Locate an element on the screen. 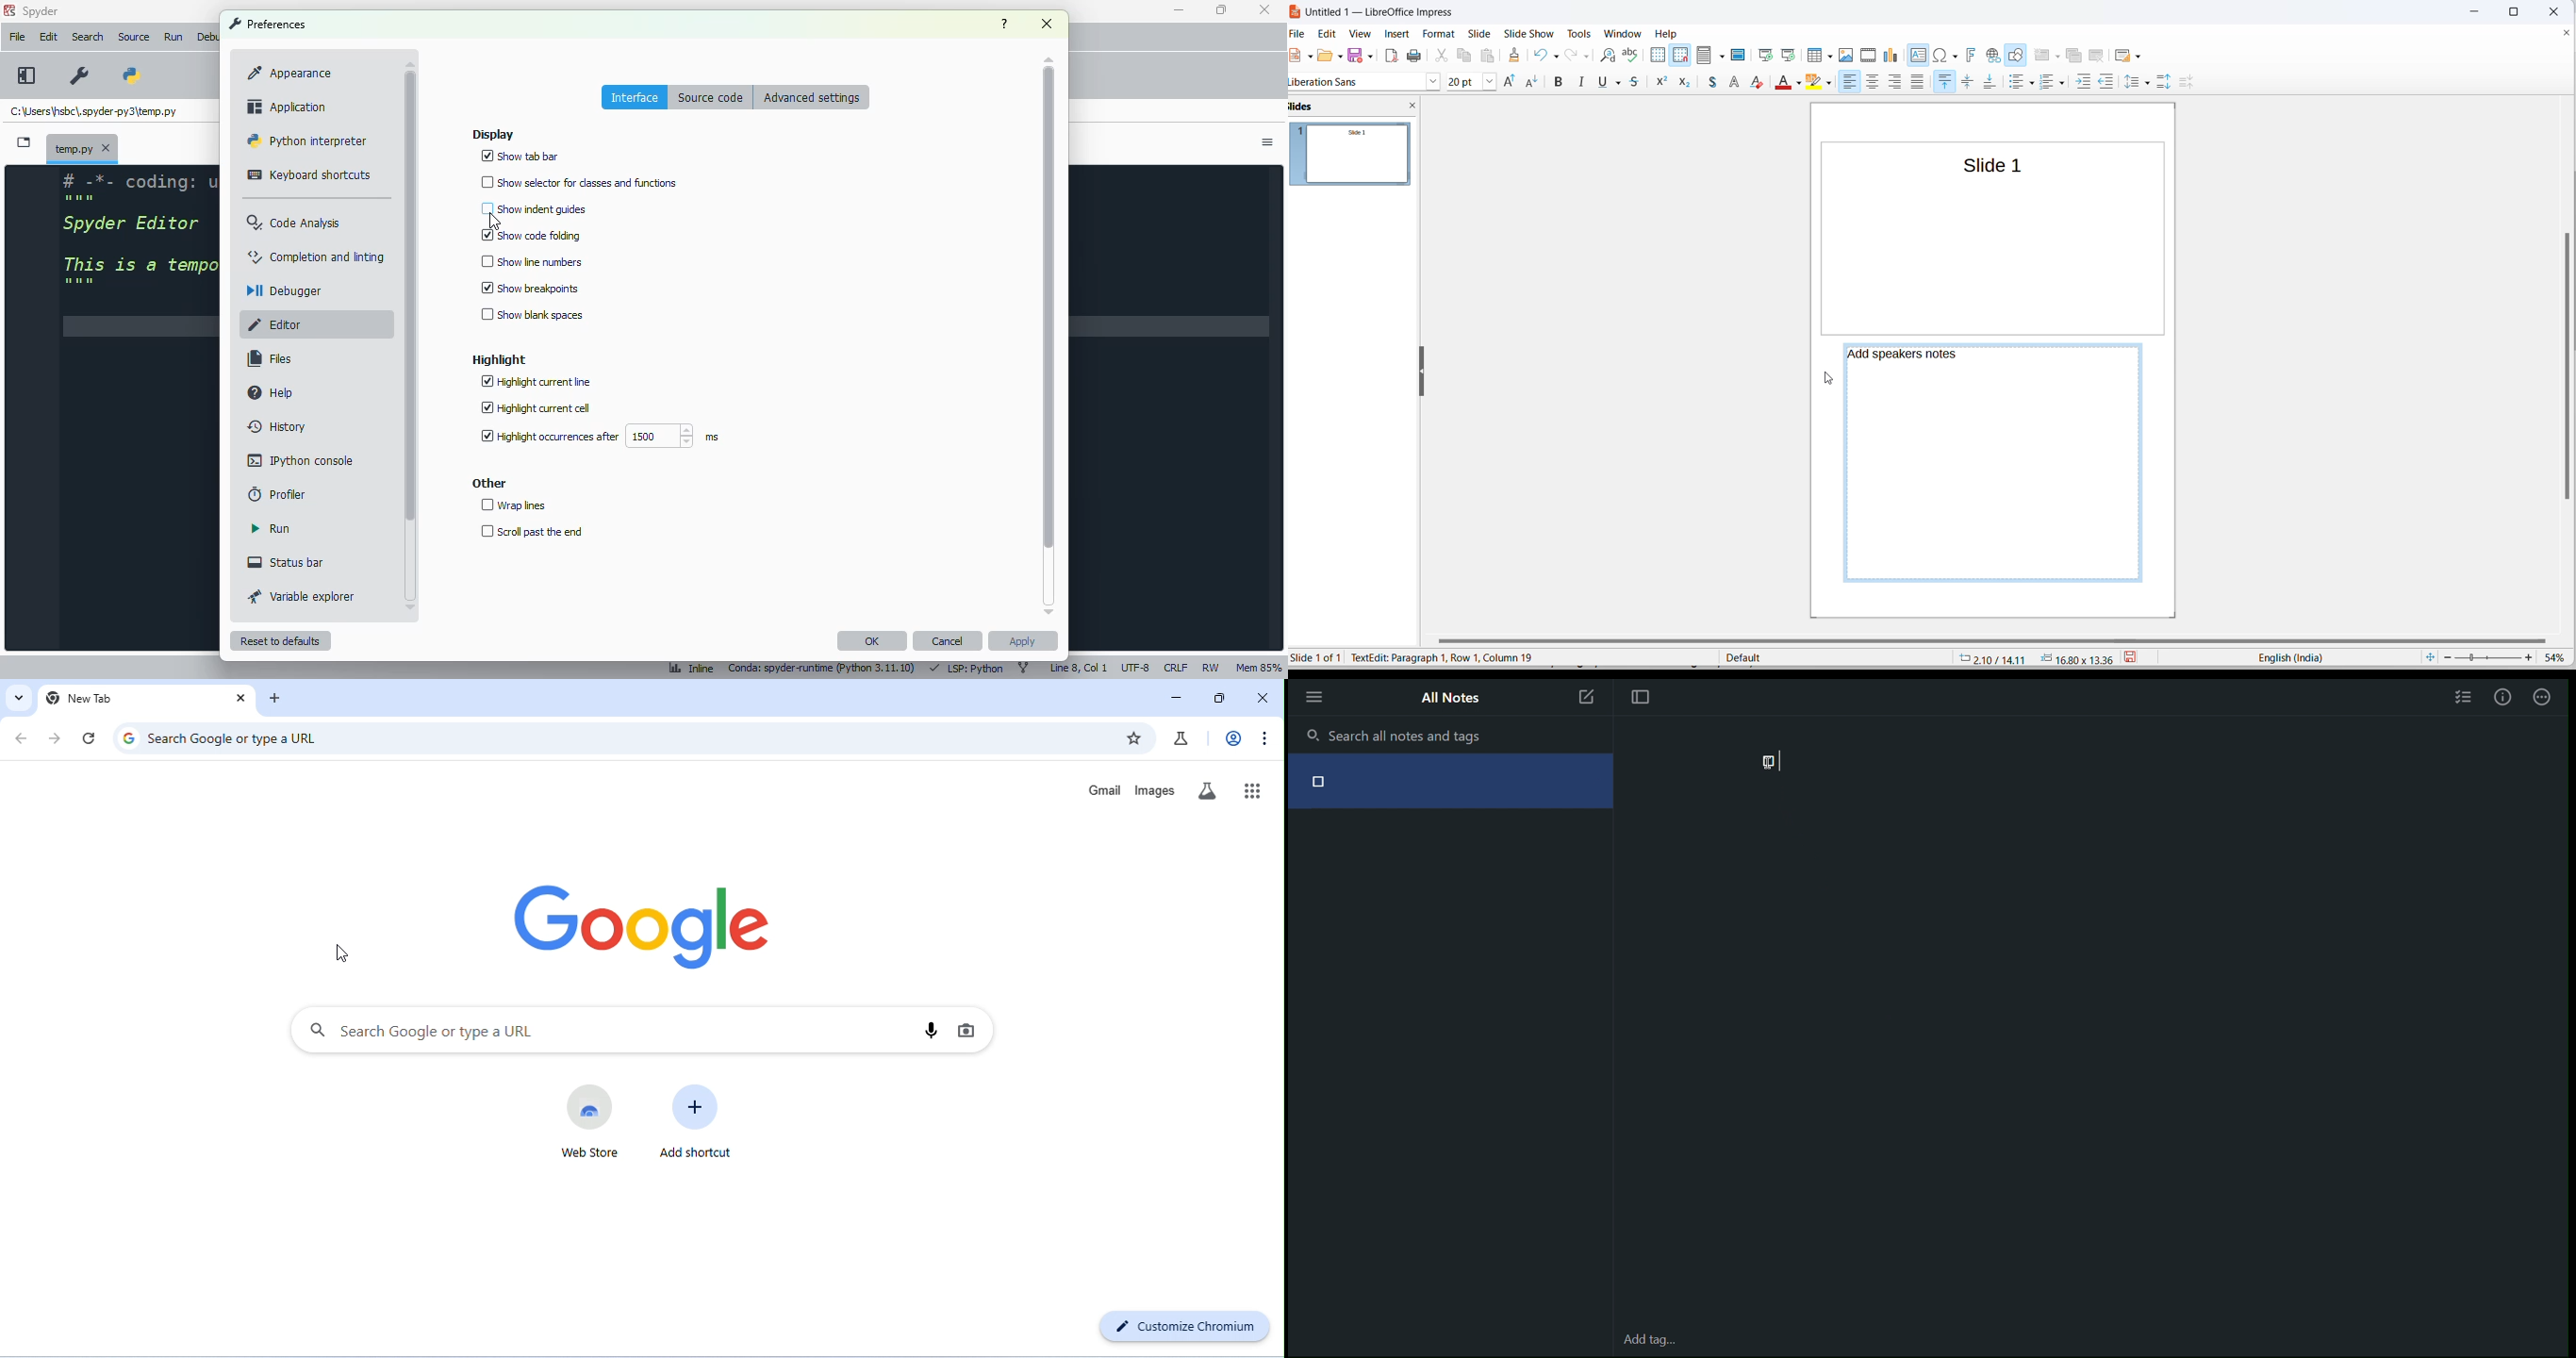  block arrows options is located at coordinates (1653, 82).